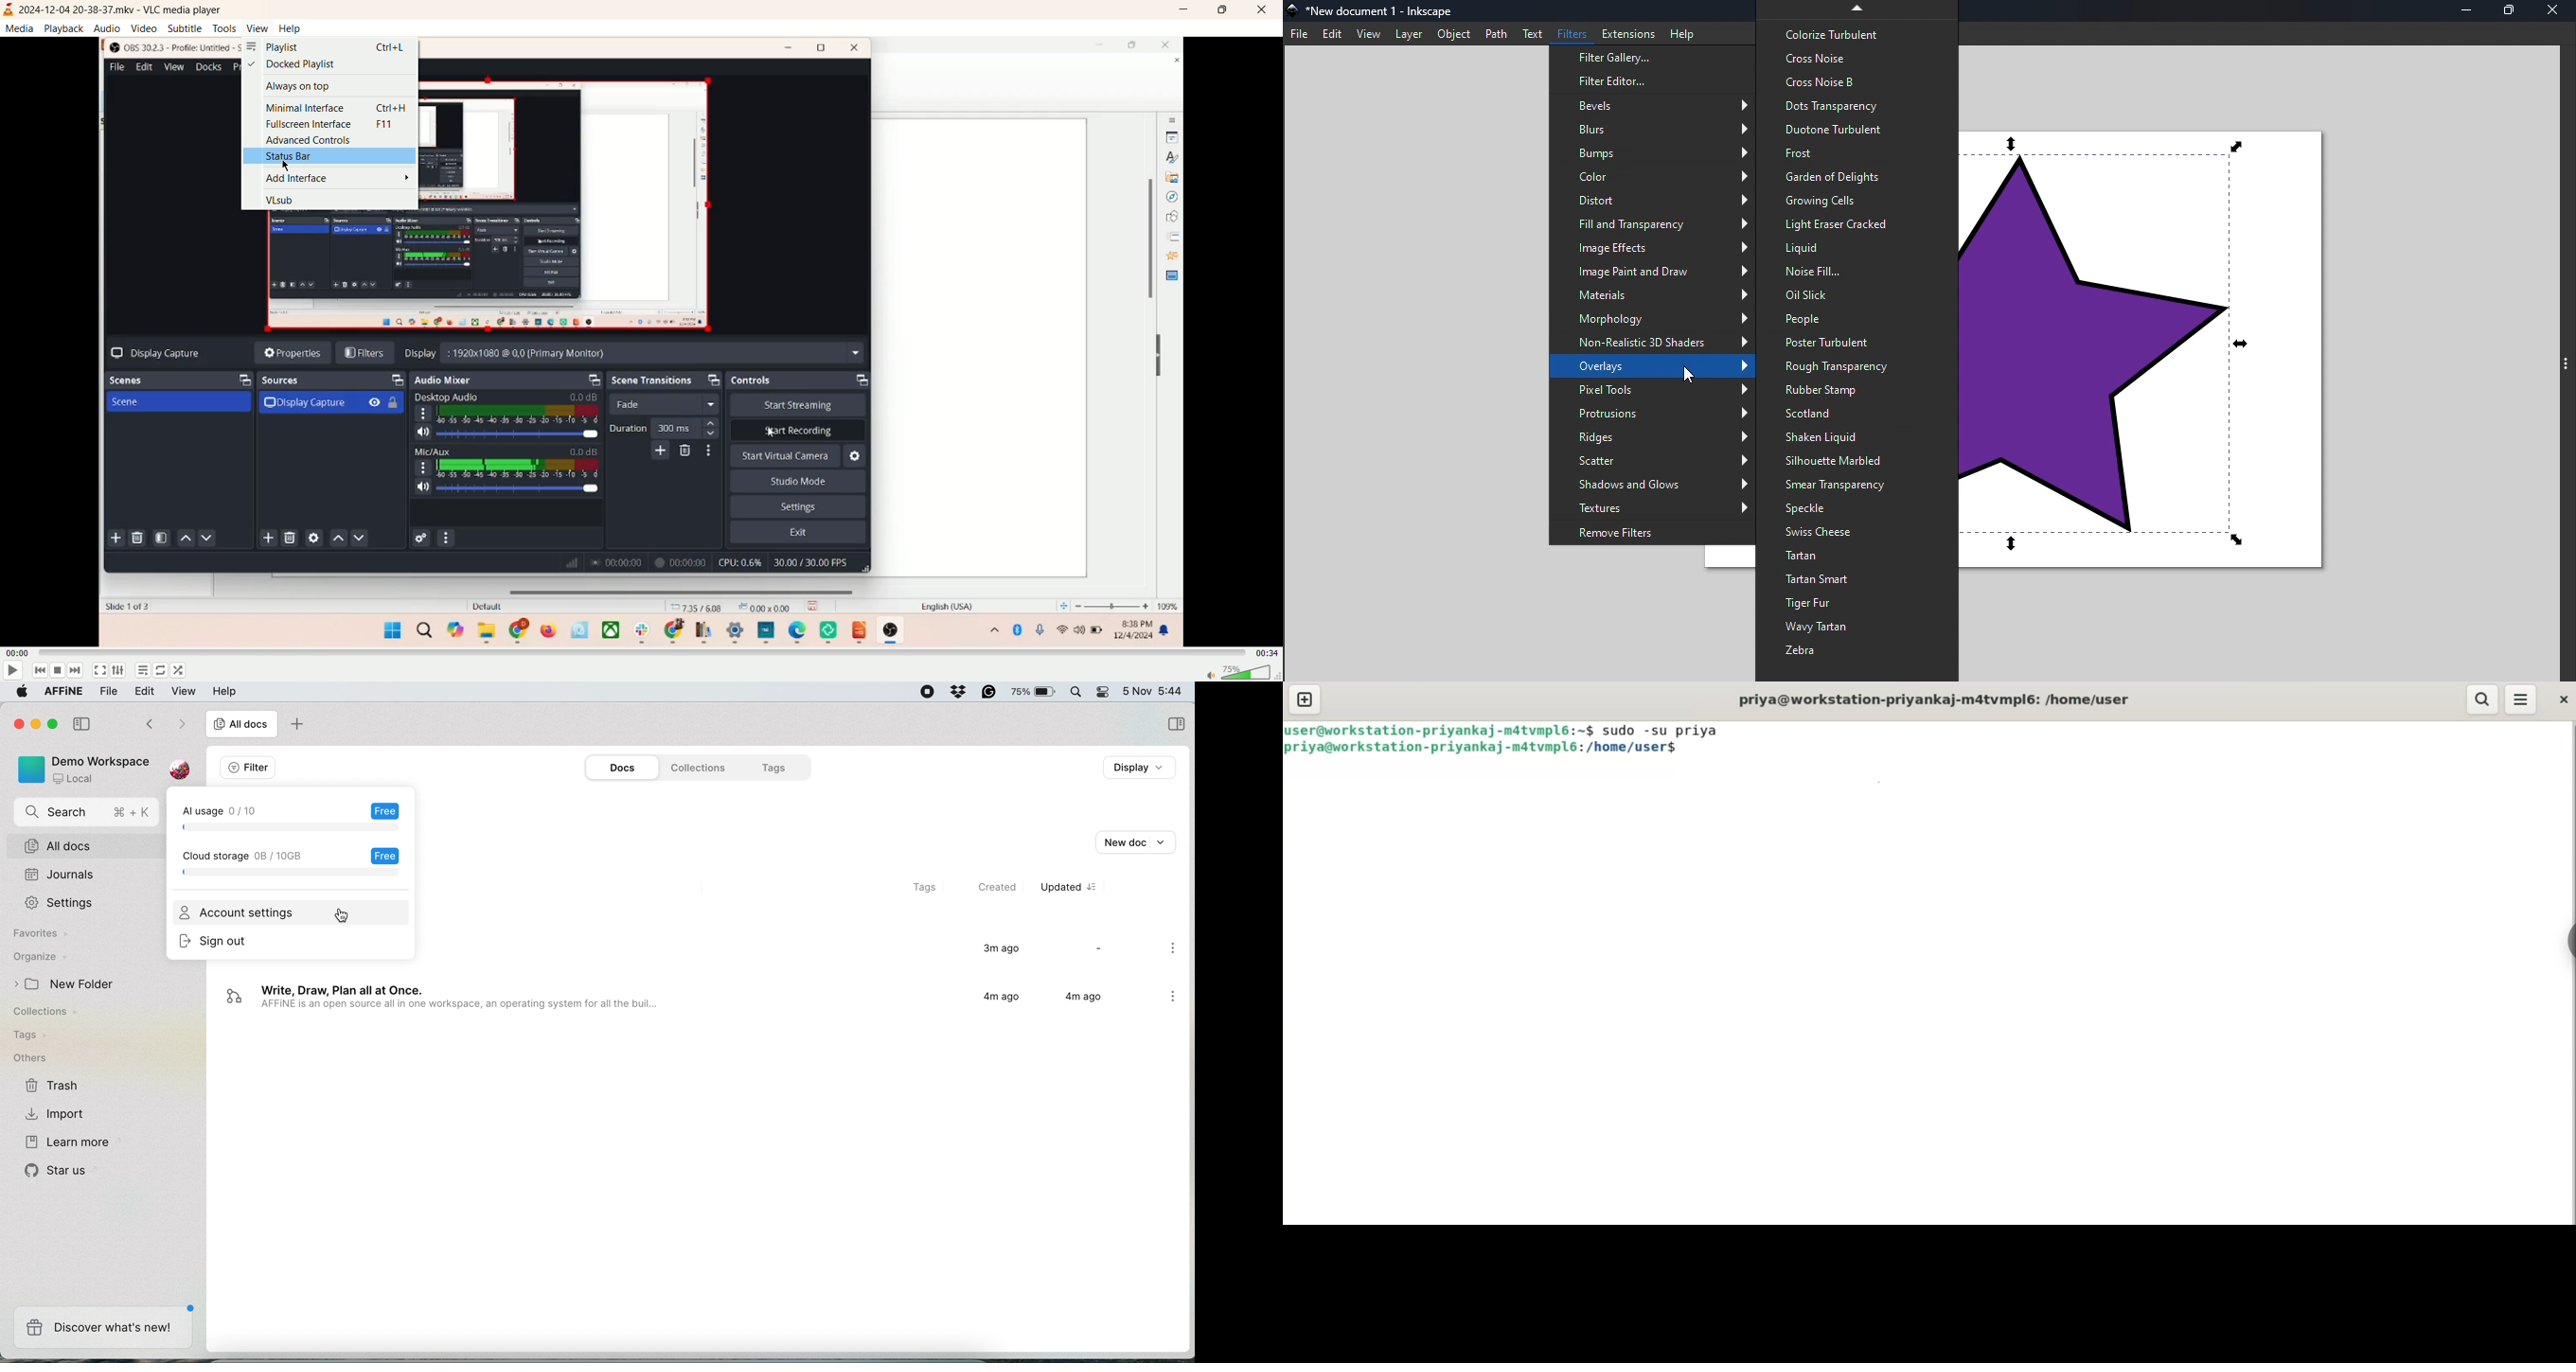  What do you see at coordinates (1861, 413) in the screenshot?
I see `Scotland` at bounding box center [1861, 413].